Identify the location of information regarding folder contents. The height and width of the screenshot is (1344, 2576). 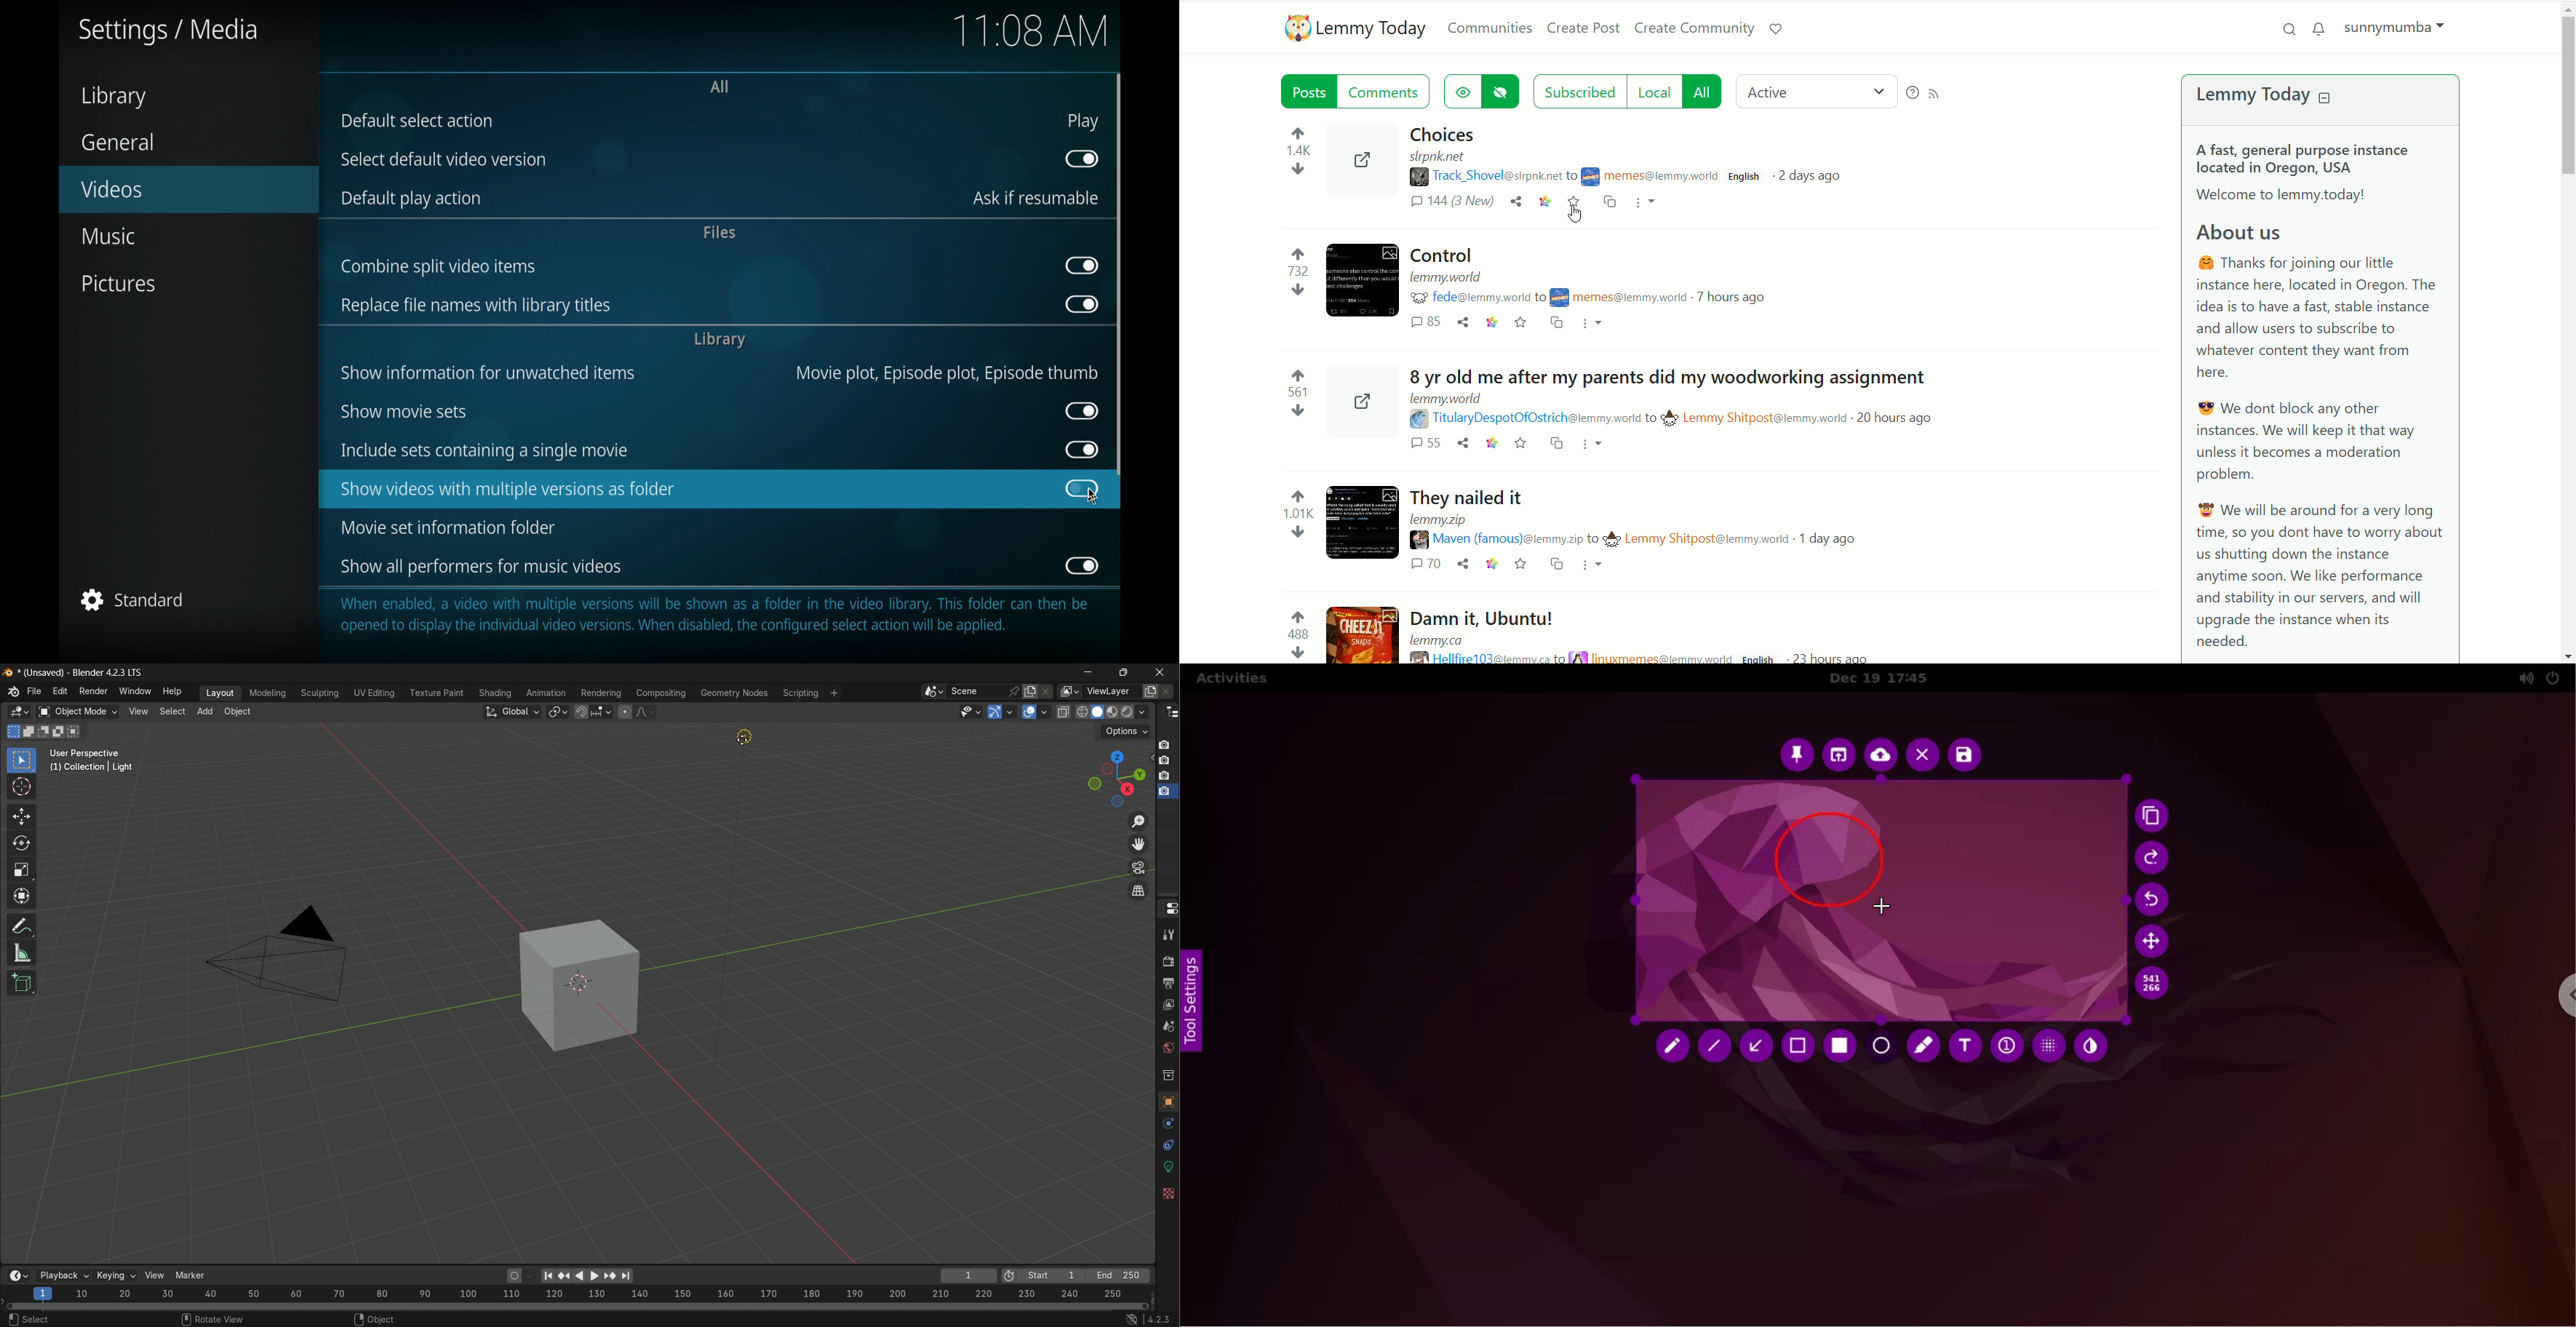
(716, 616).